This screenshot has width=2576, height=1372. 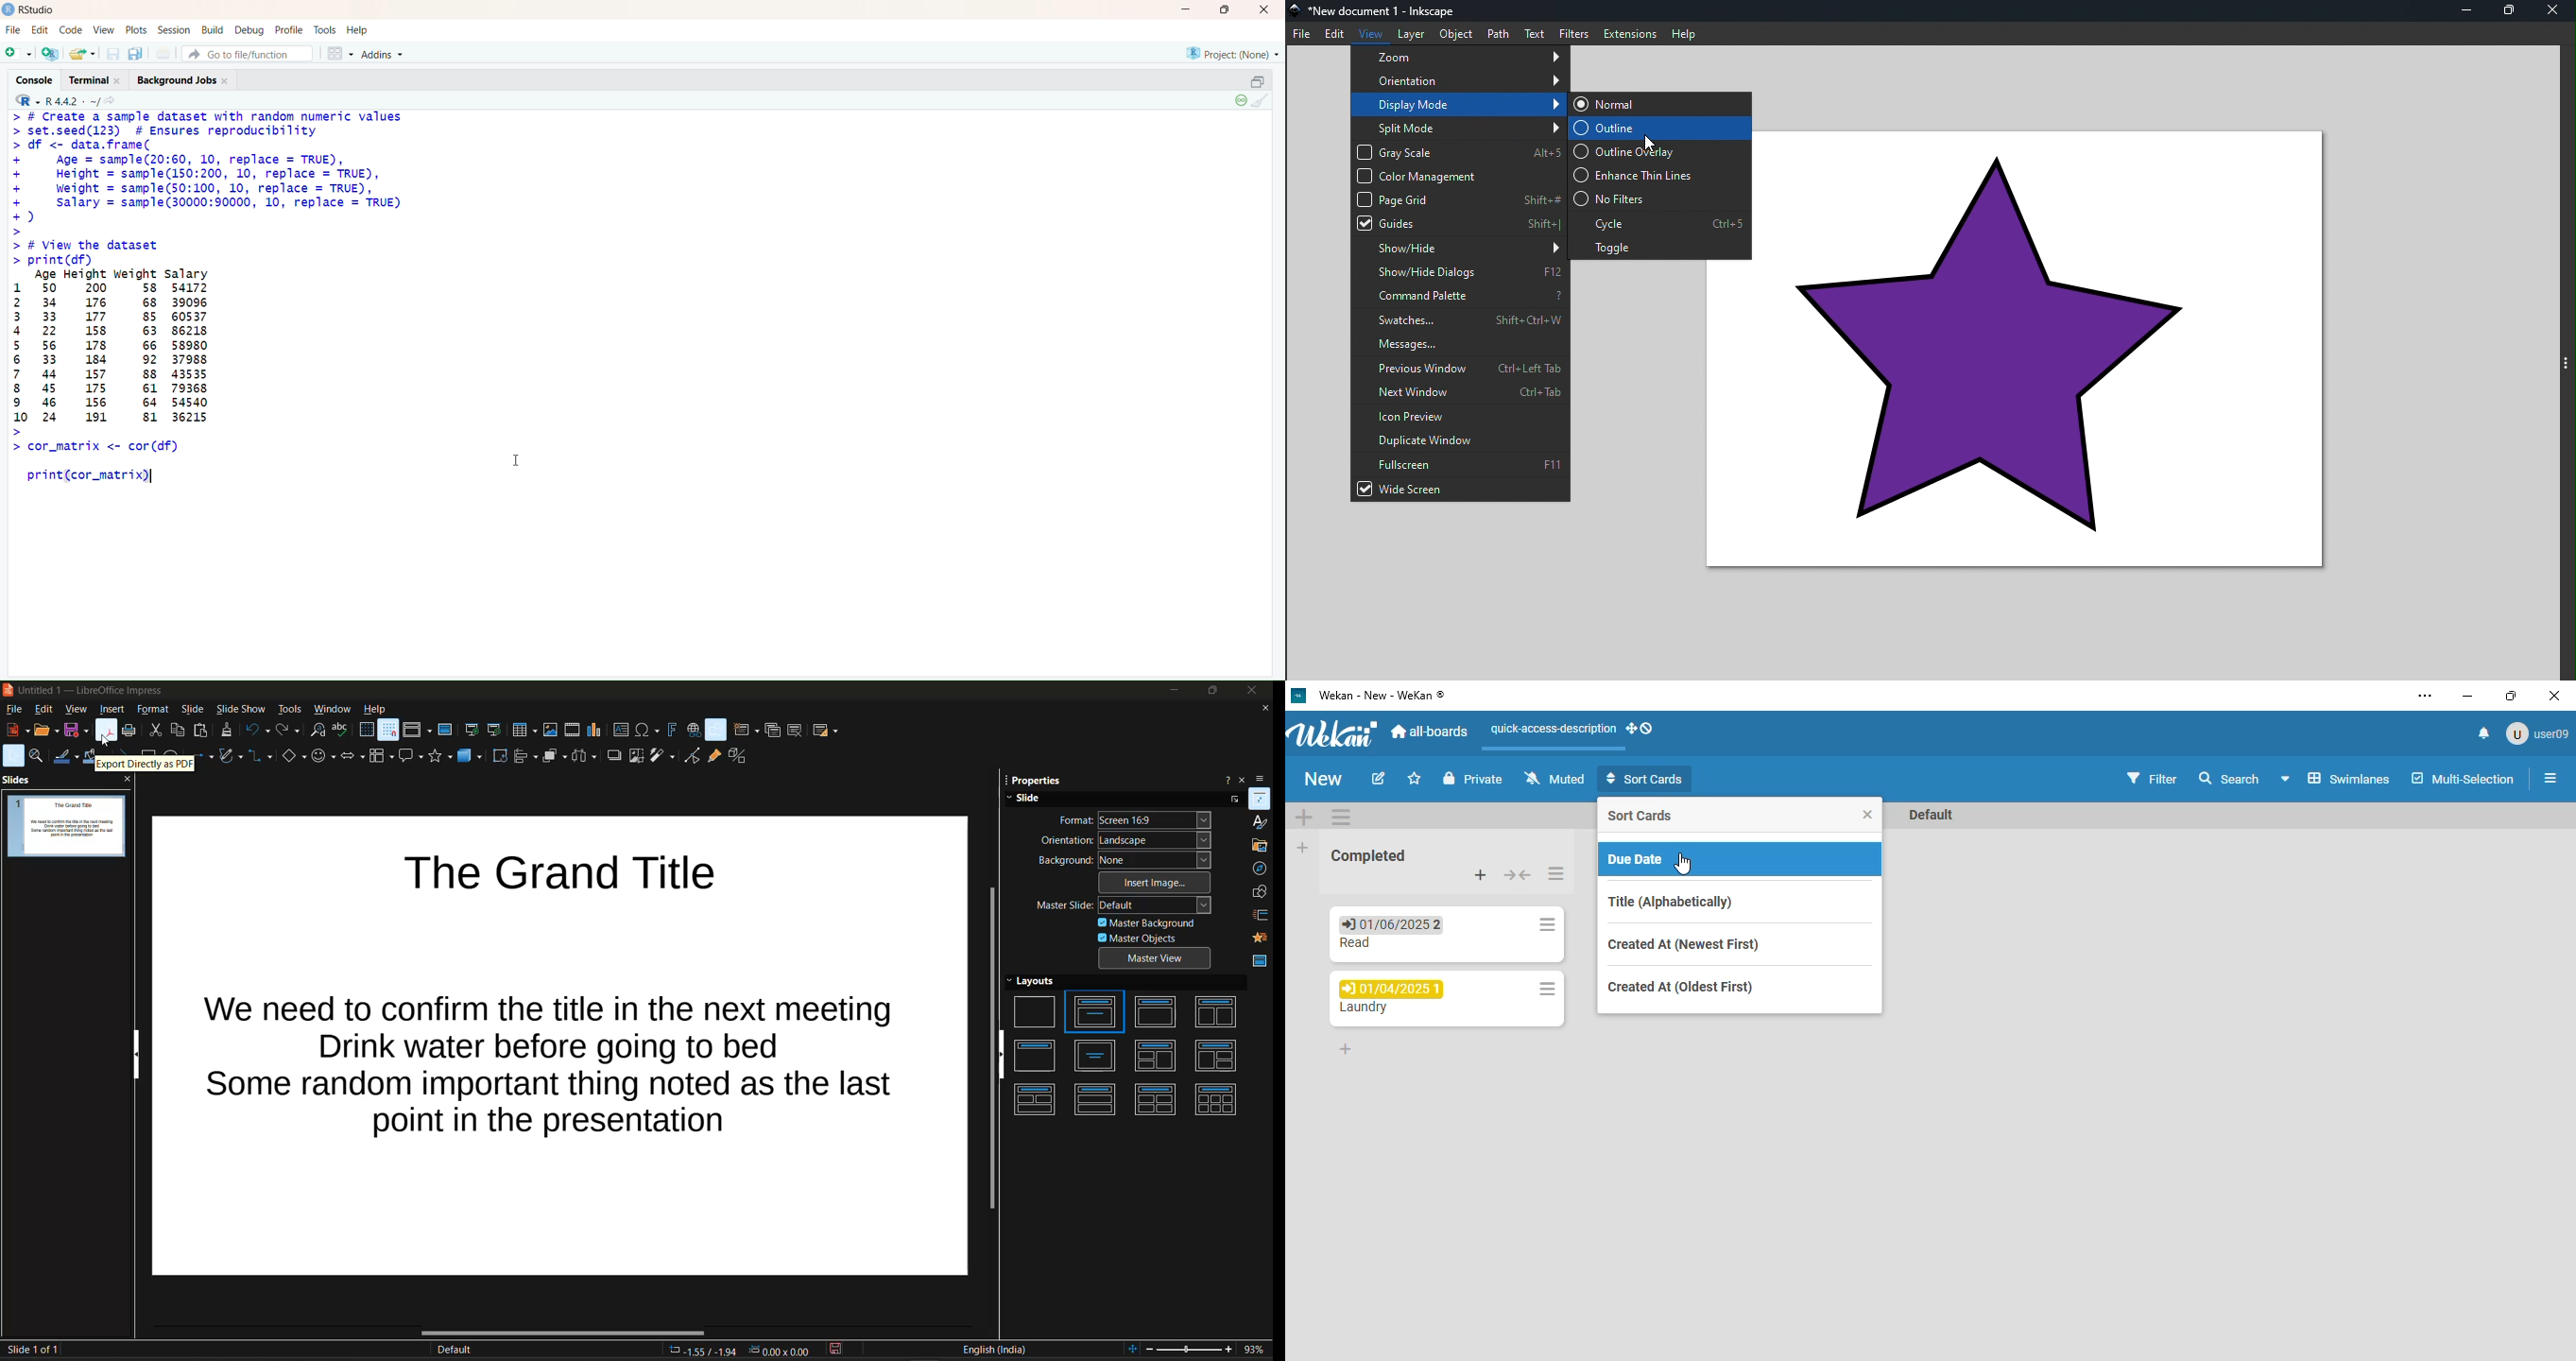 What do you see at coordinates (1659, 220) in the screenshot?
I see `Cycle` at bounding box center [1659, 220].